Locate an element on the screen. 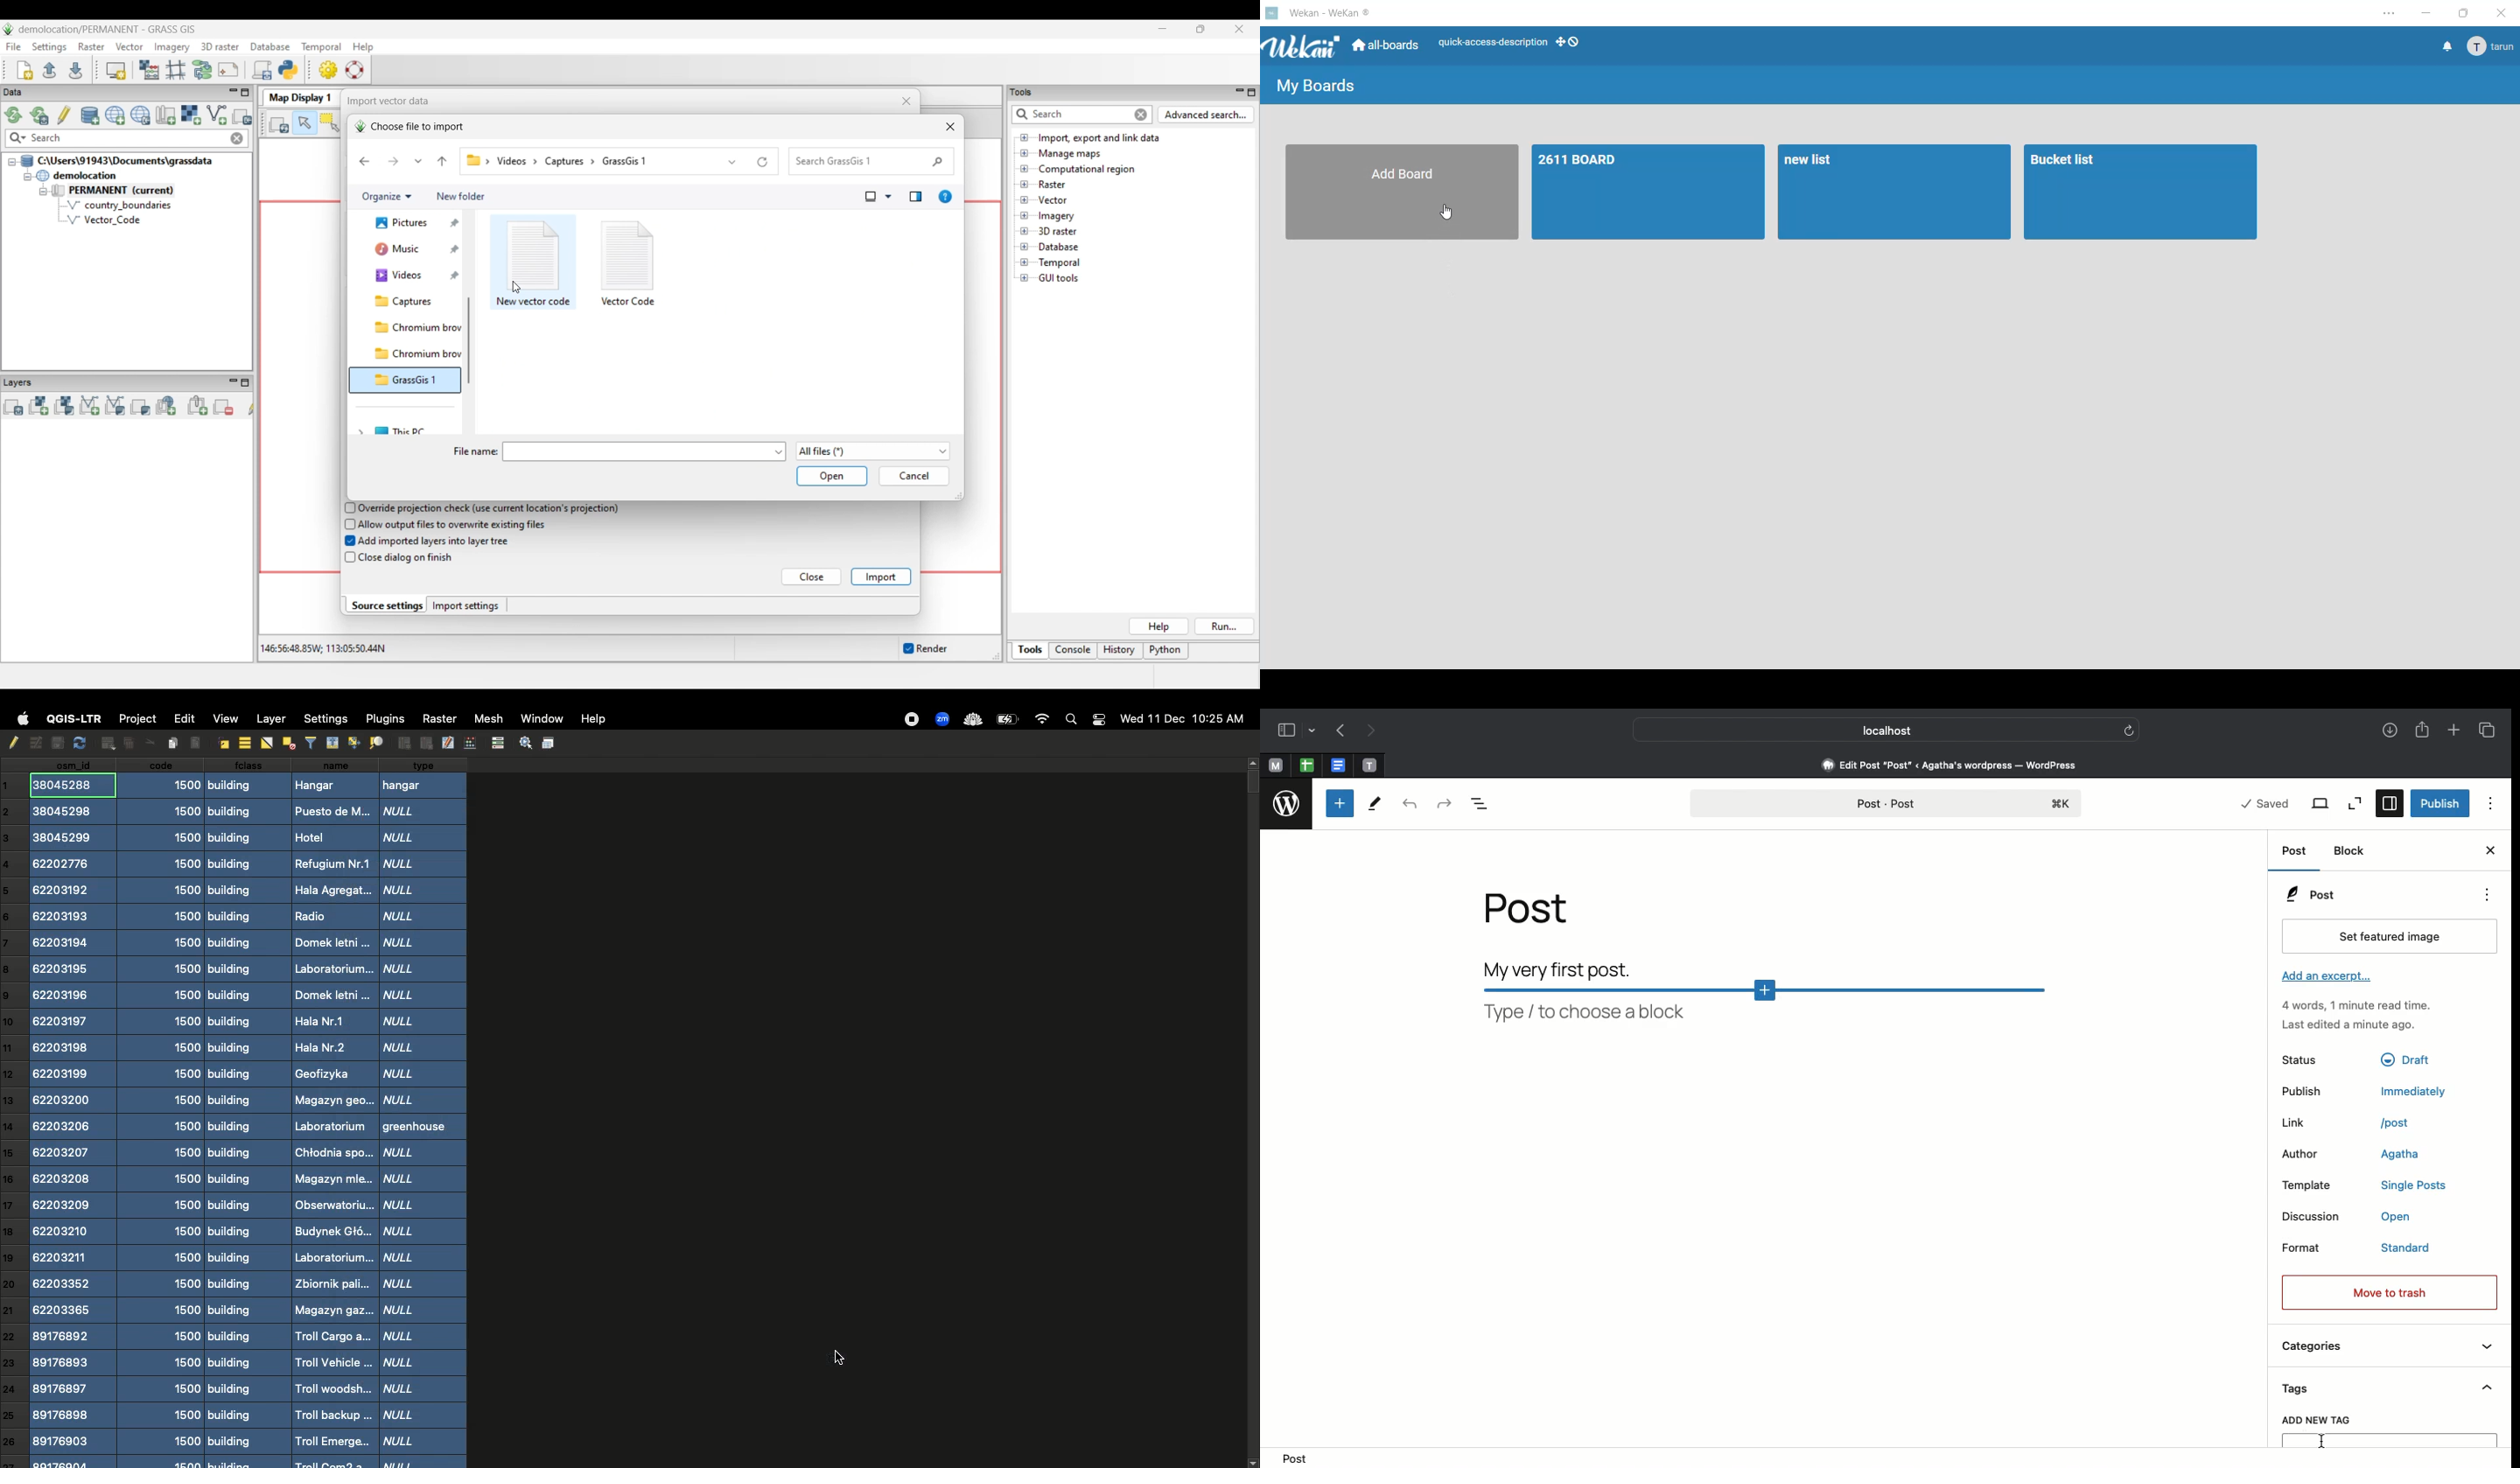 This screenshot has height=1484, width=2520.  is located at coordinates (2131, 730).